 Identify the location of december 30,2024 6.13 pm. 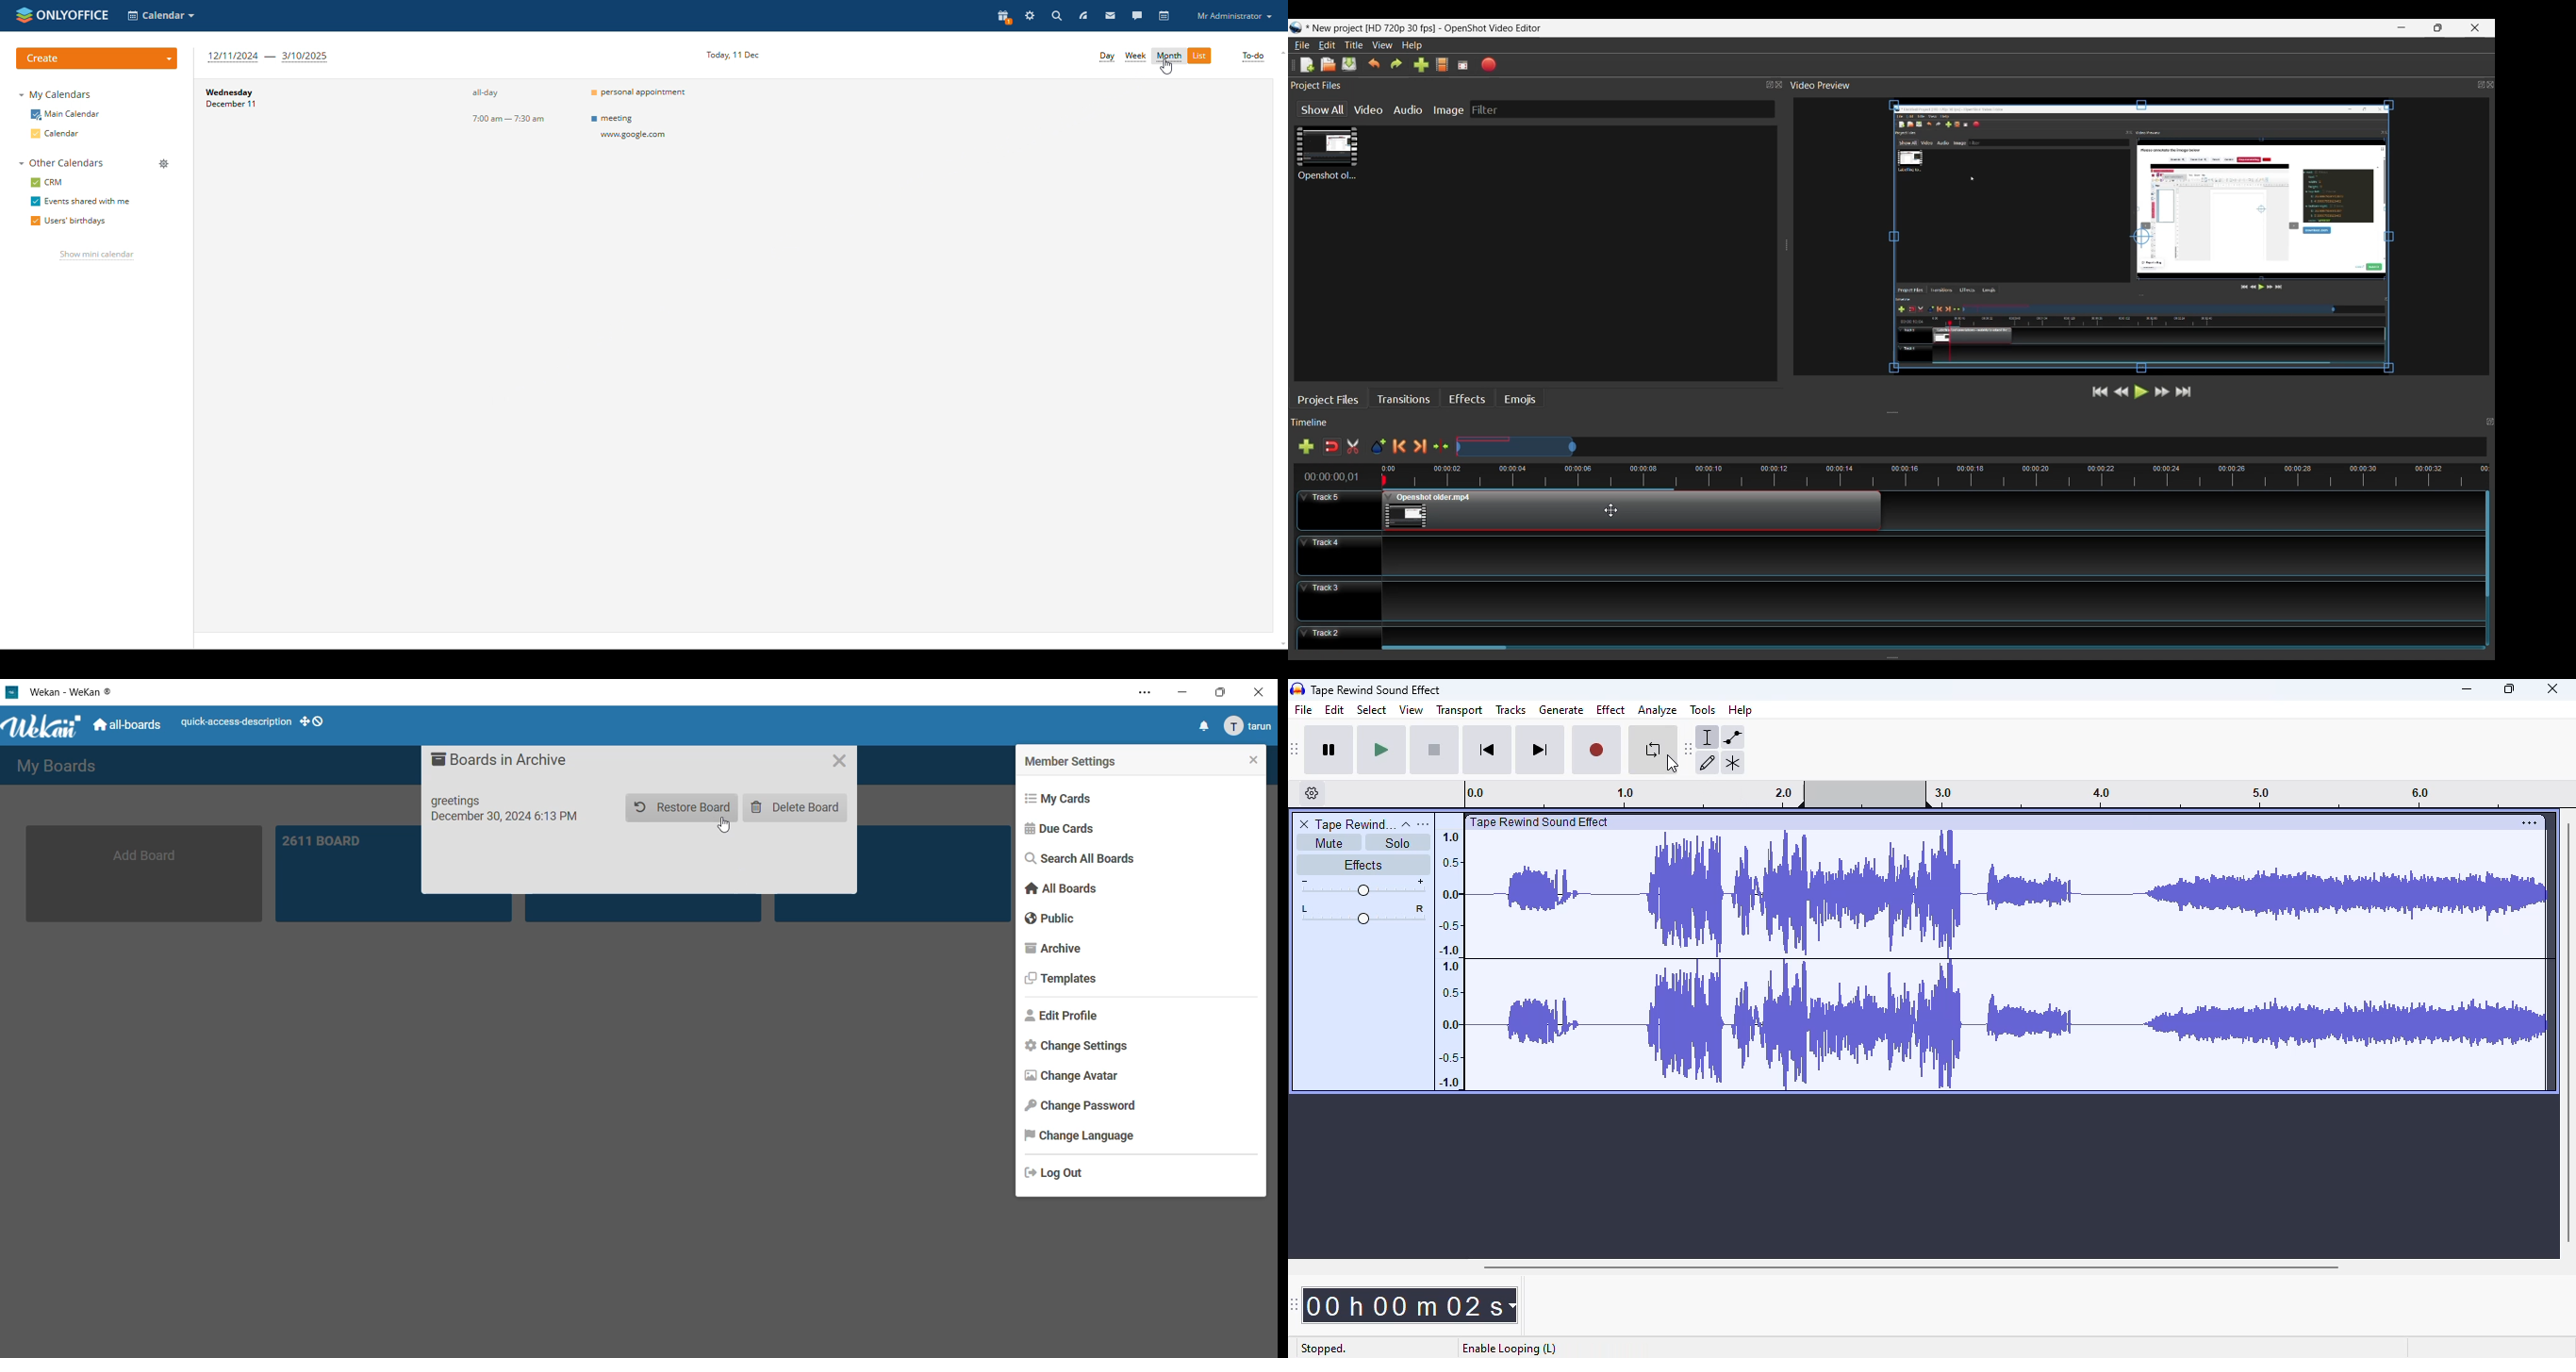
(510, 822).